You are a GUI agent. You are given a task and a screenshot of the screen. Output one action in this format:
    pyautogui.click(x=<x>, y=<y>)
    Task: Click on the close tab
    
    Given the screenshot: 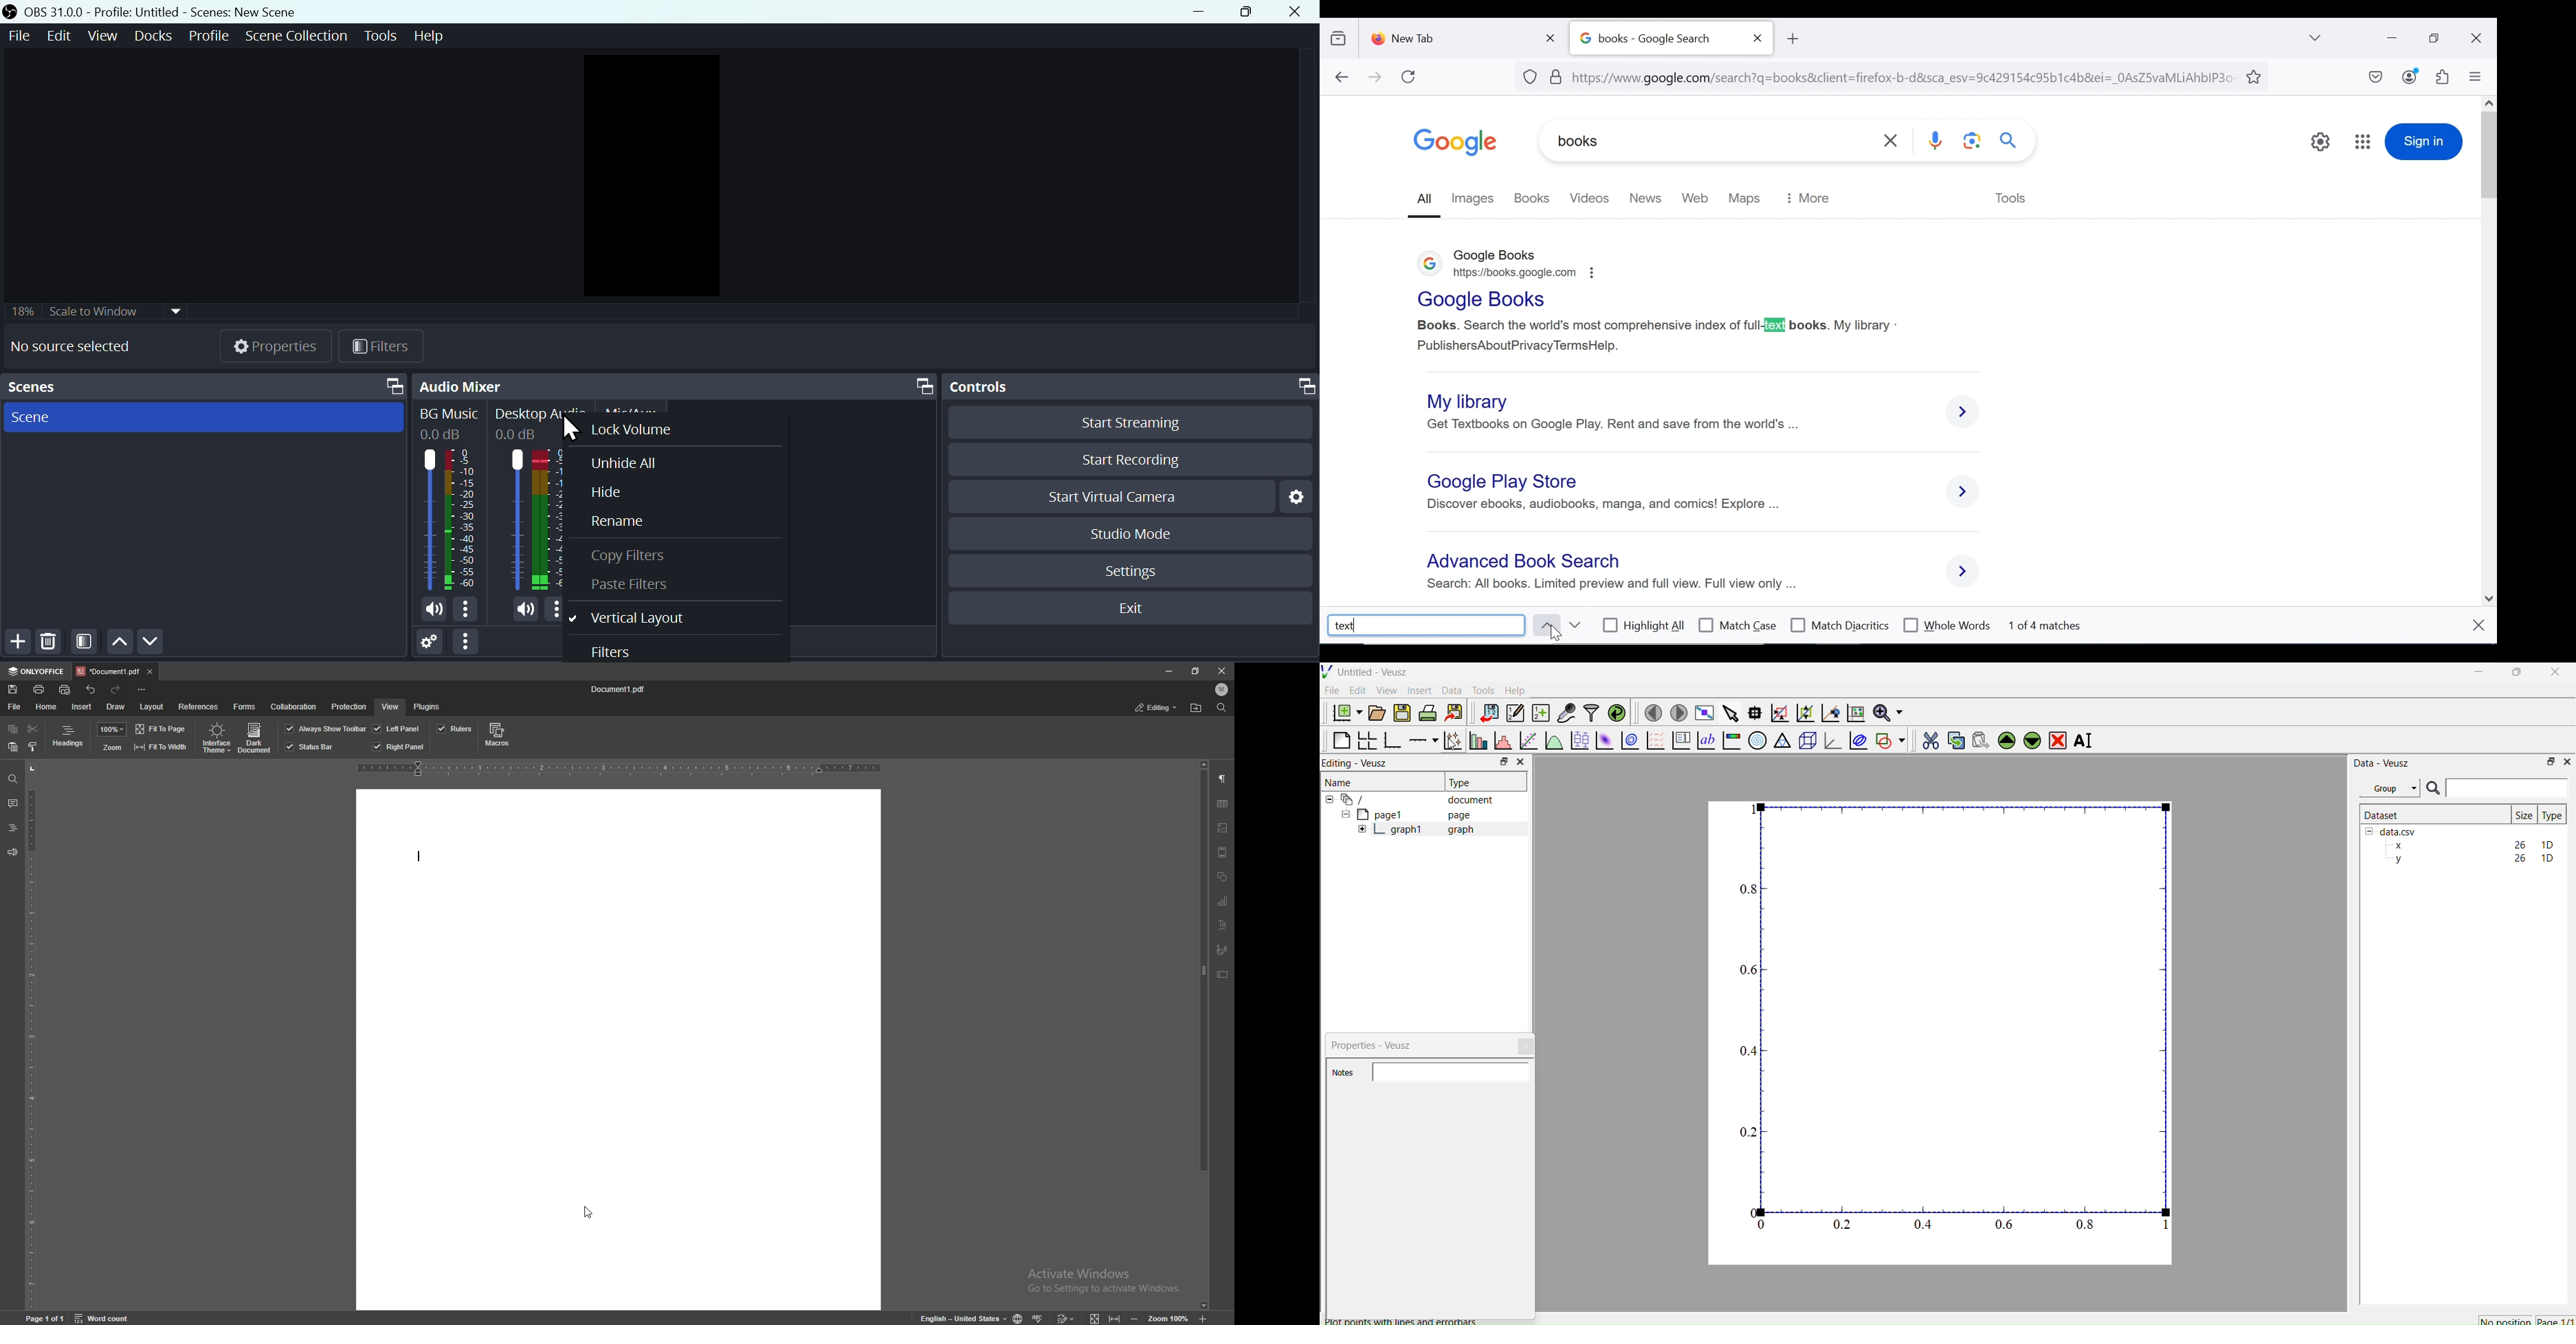 What is the action you would take?
    pyautogui.click(x=1553, y=36)
    